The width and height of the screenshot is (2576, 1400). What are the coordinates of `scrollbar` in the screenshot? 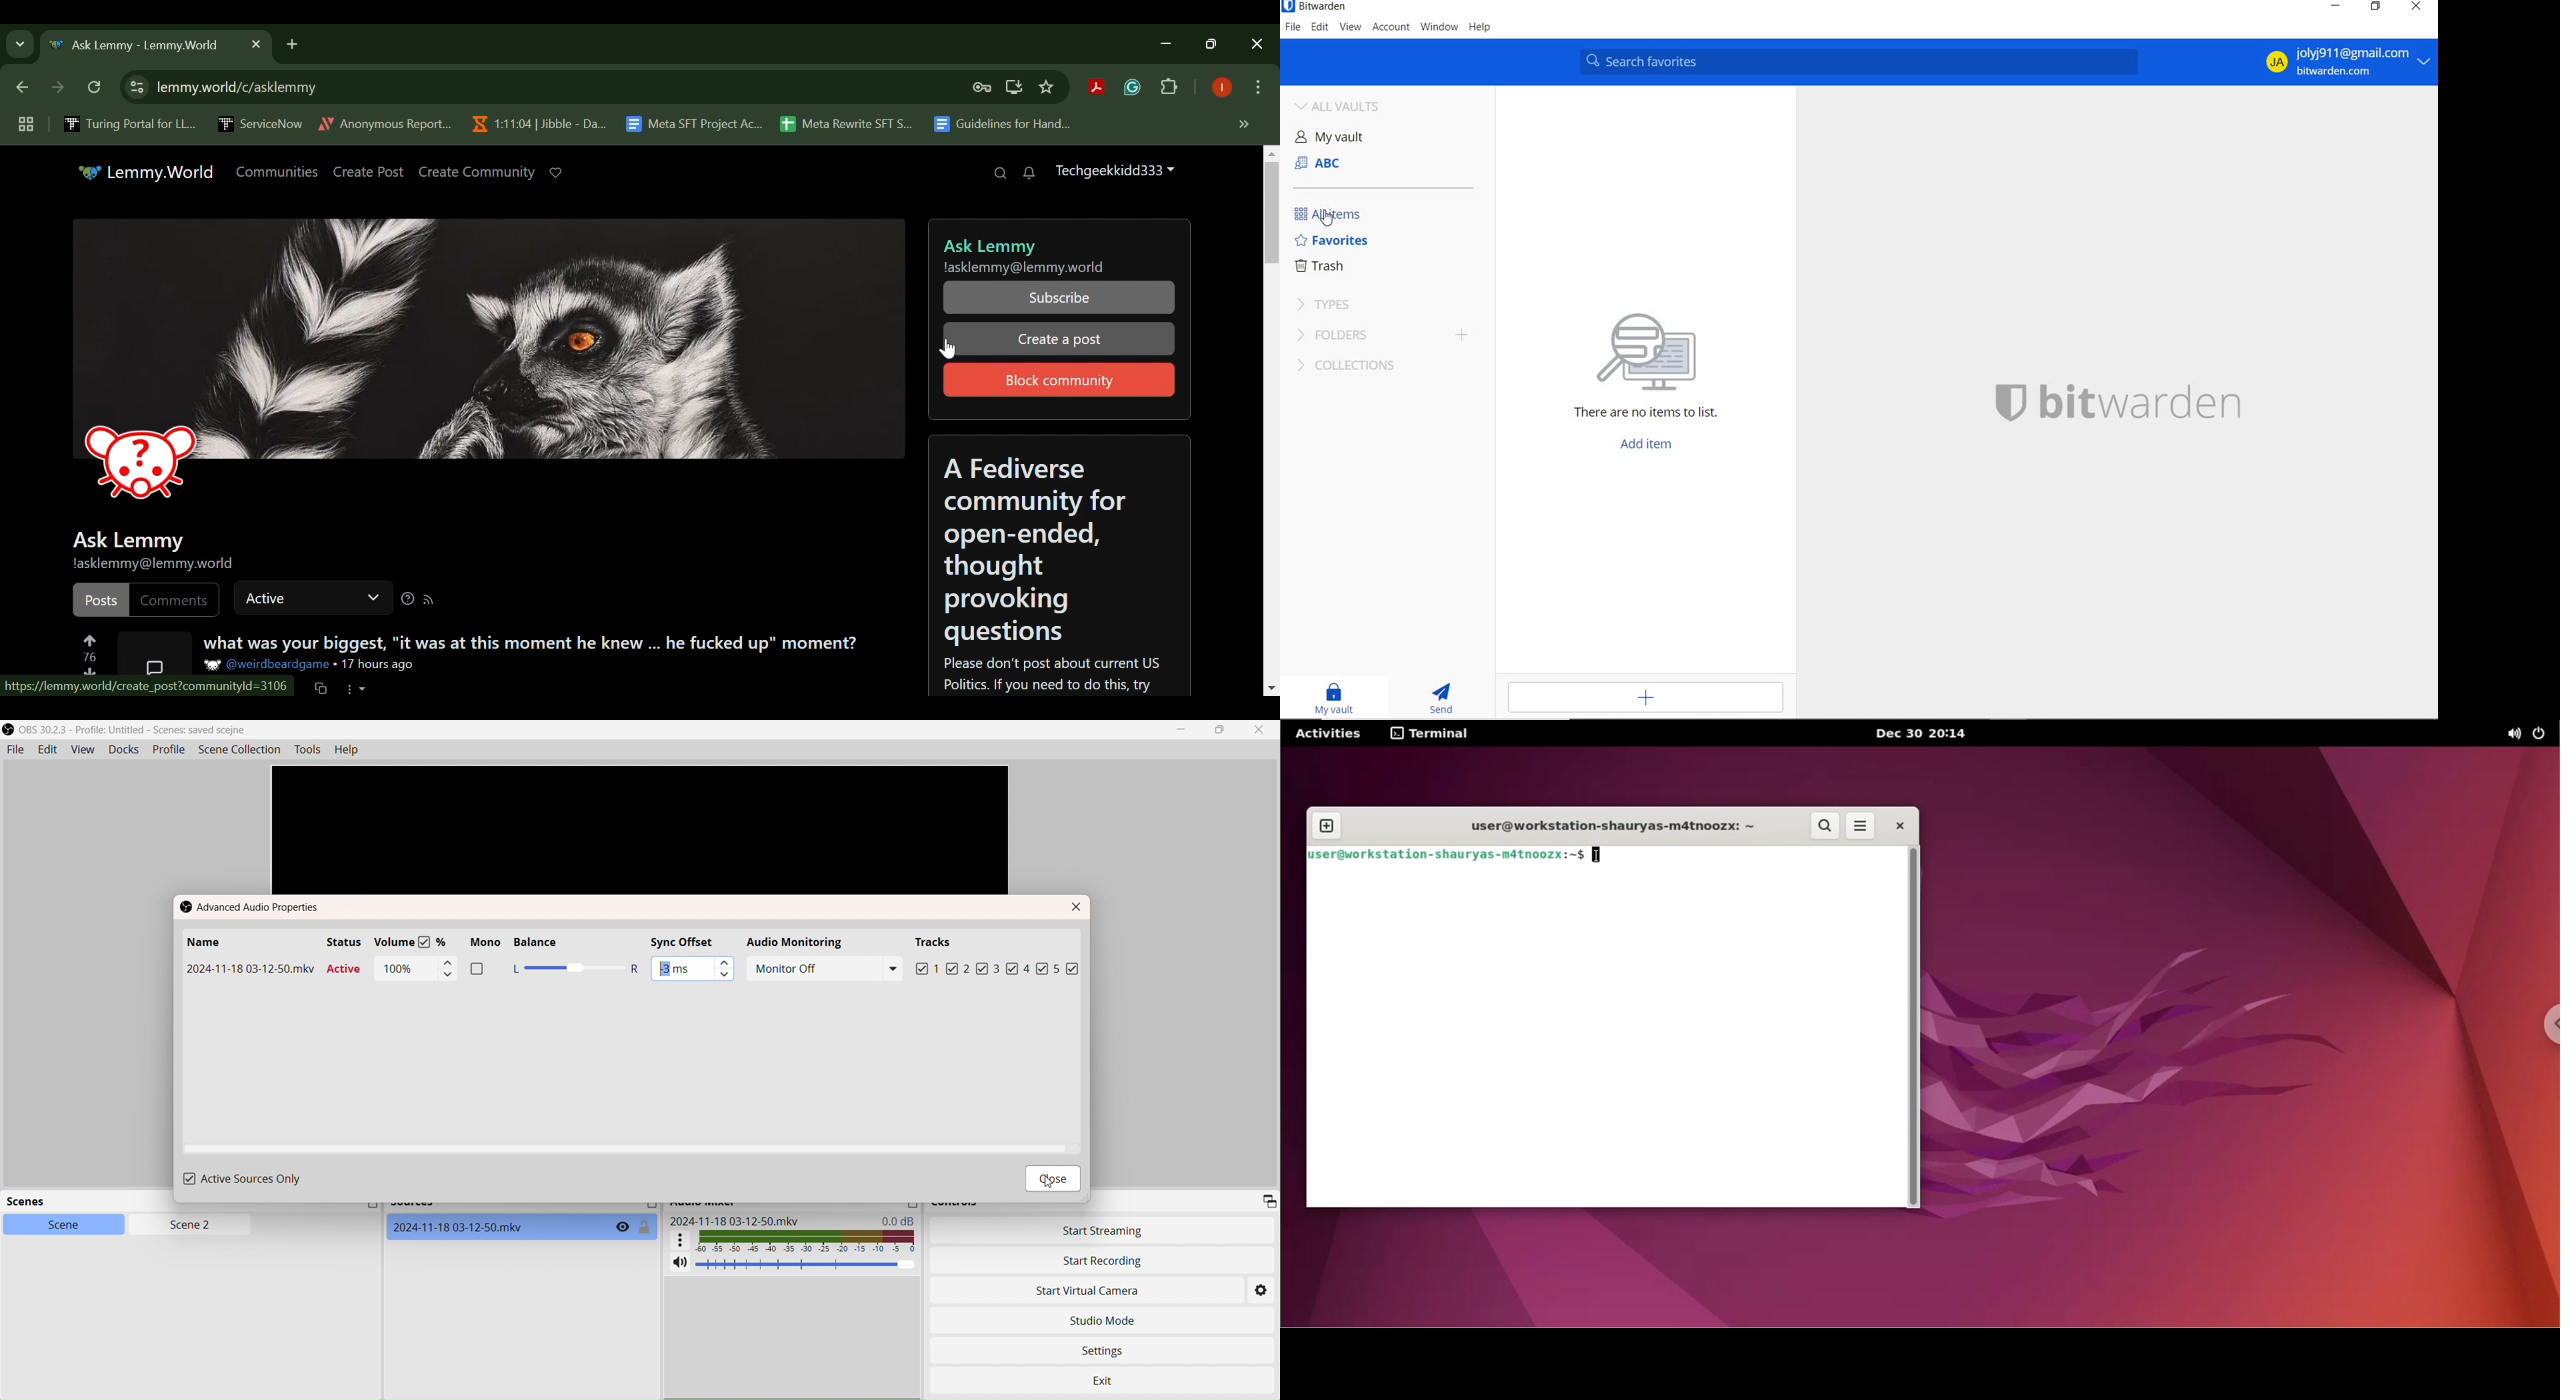 It's located at (1913, 1028).